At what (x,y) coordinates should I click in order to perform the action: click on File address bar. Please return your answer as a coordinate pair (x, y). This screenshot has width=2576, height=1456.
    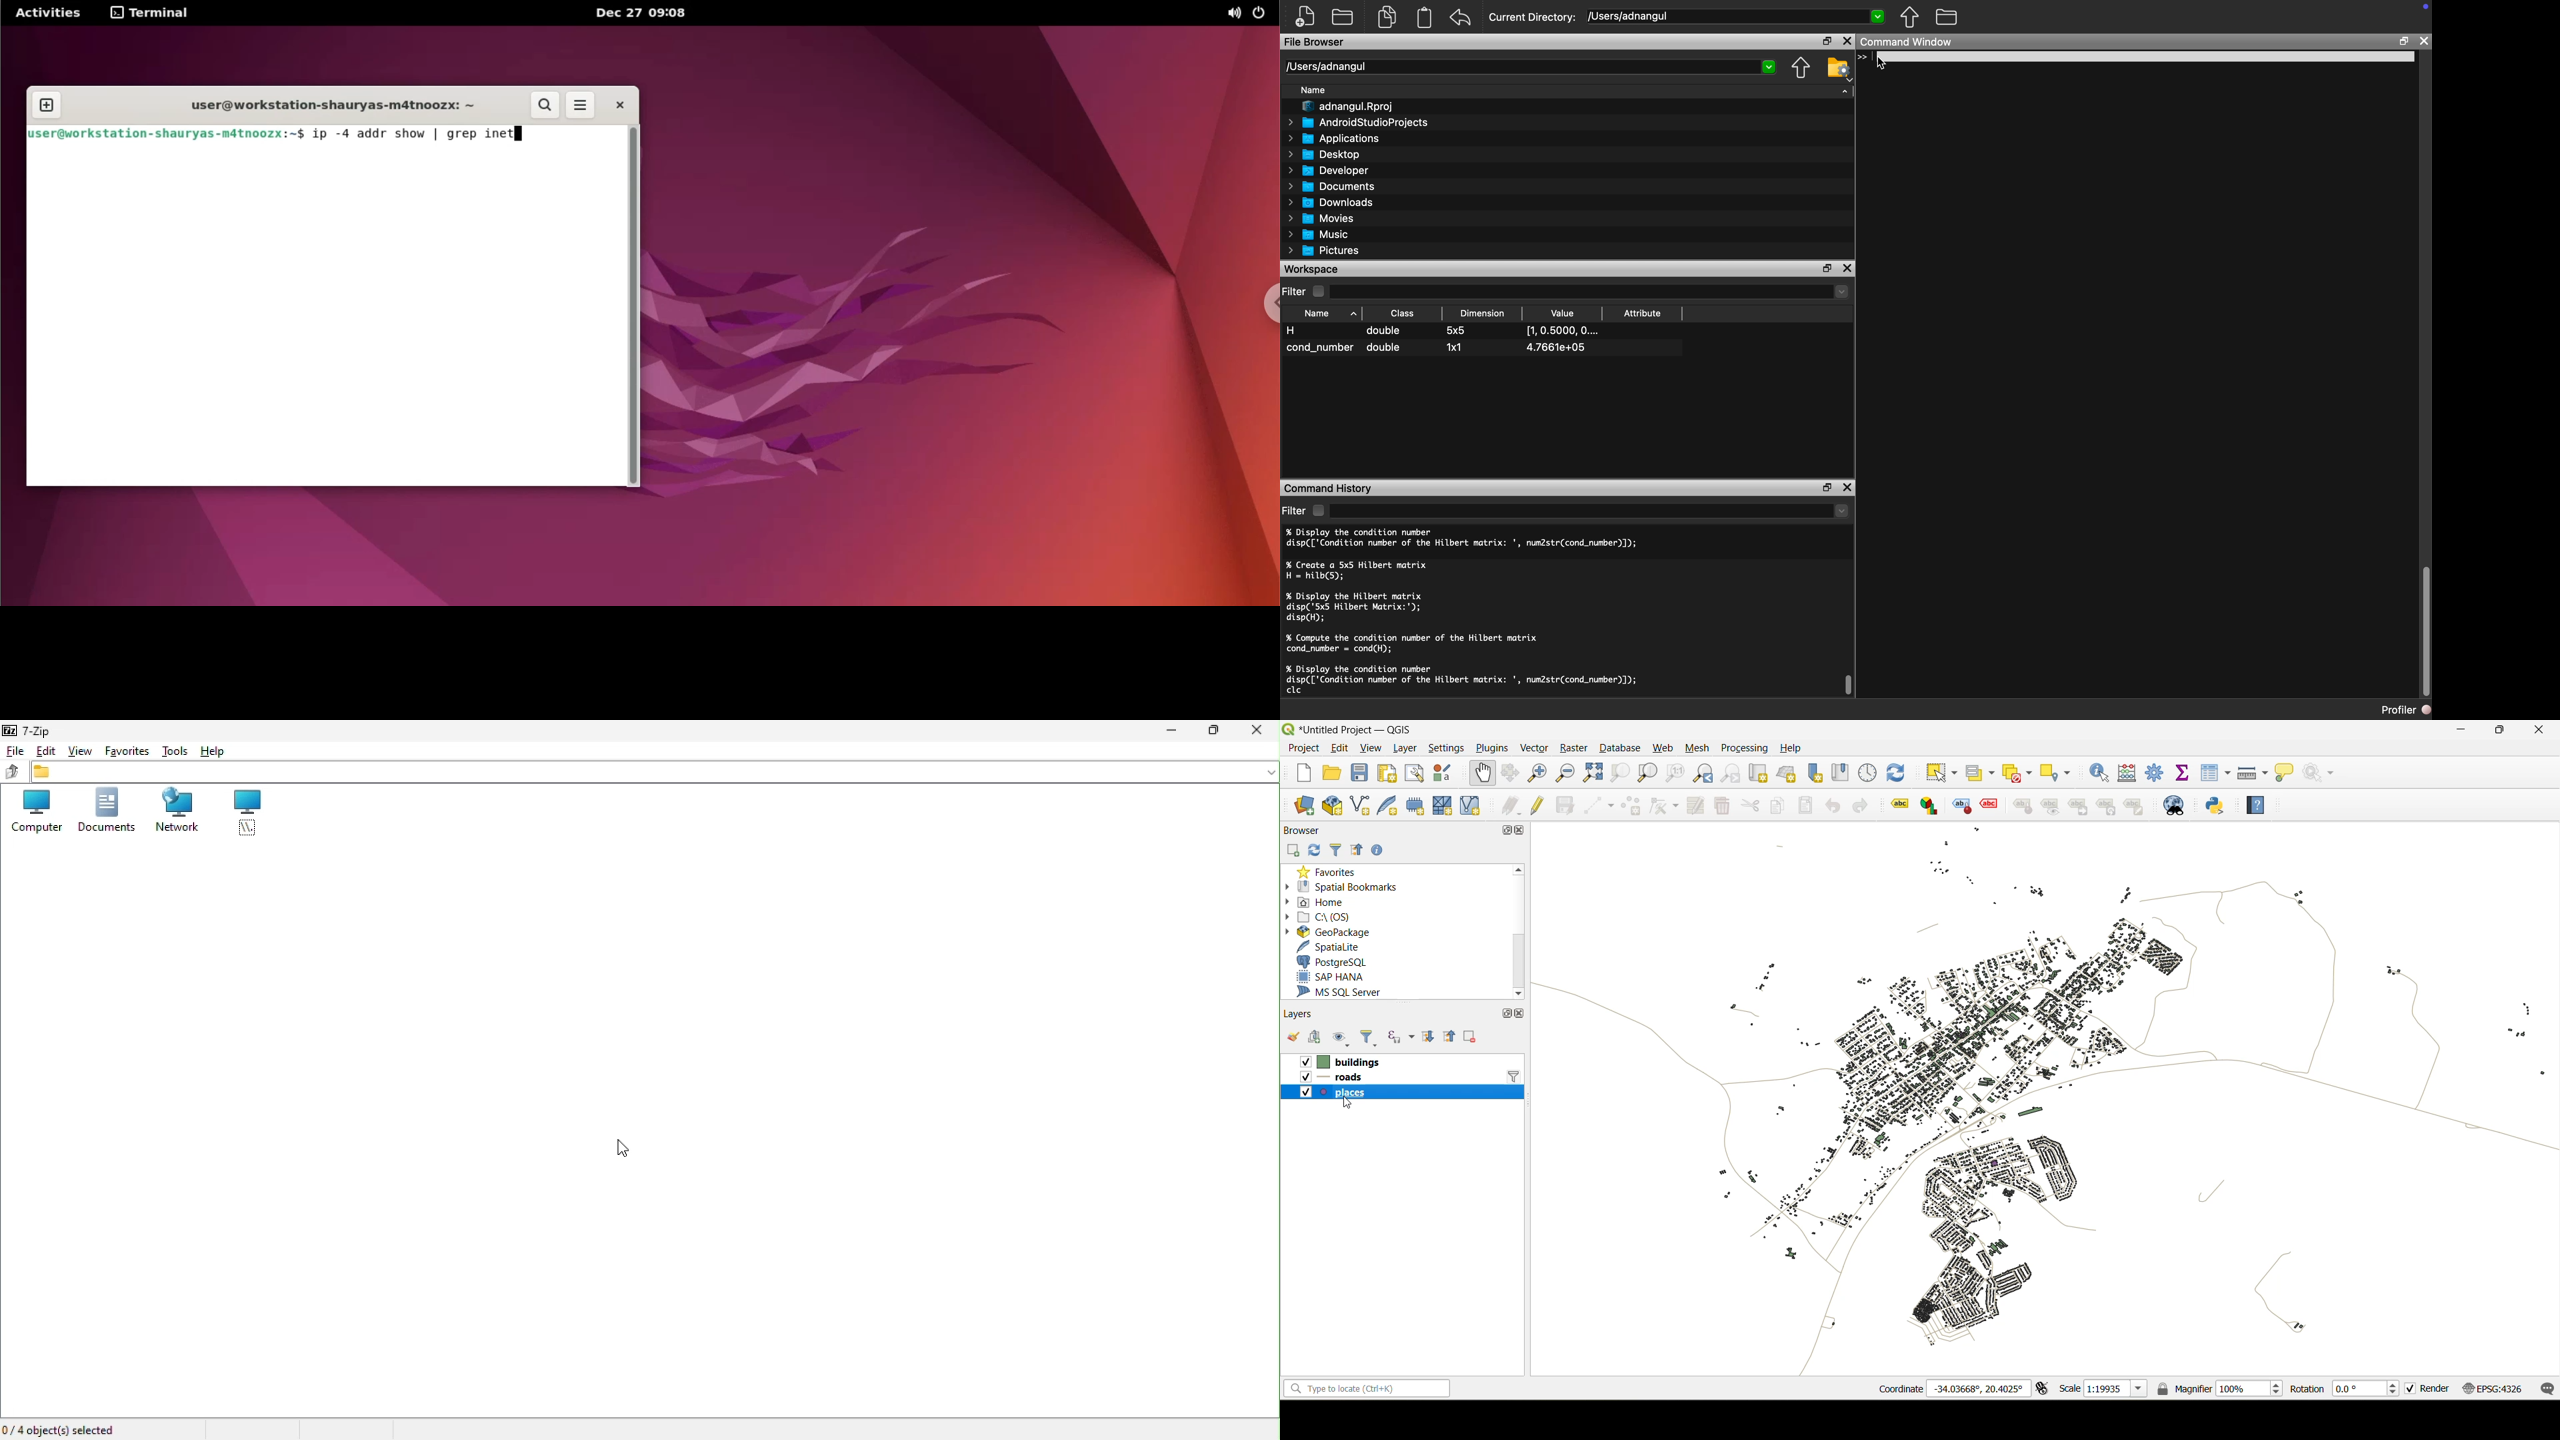
    Looking at the image, I should click on (657, 772).